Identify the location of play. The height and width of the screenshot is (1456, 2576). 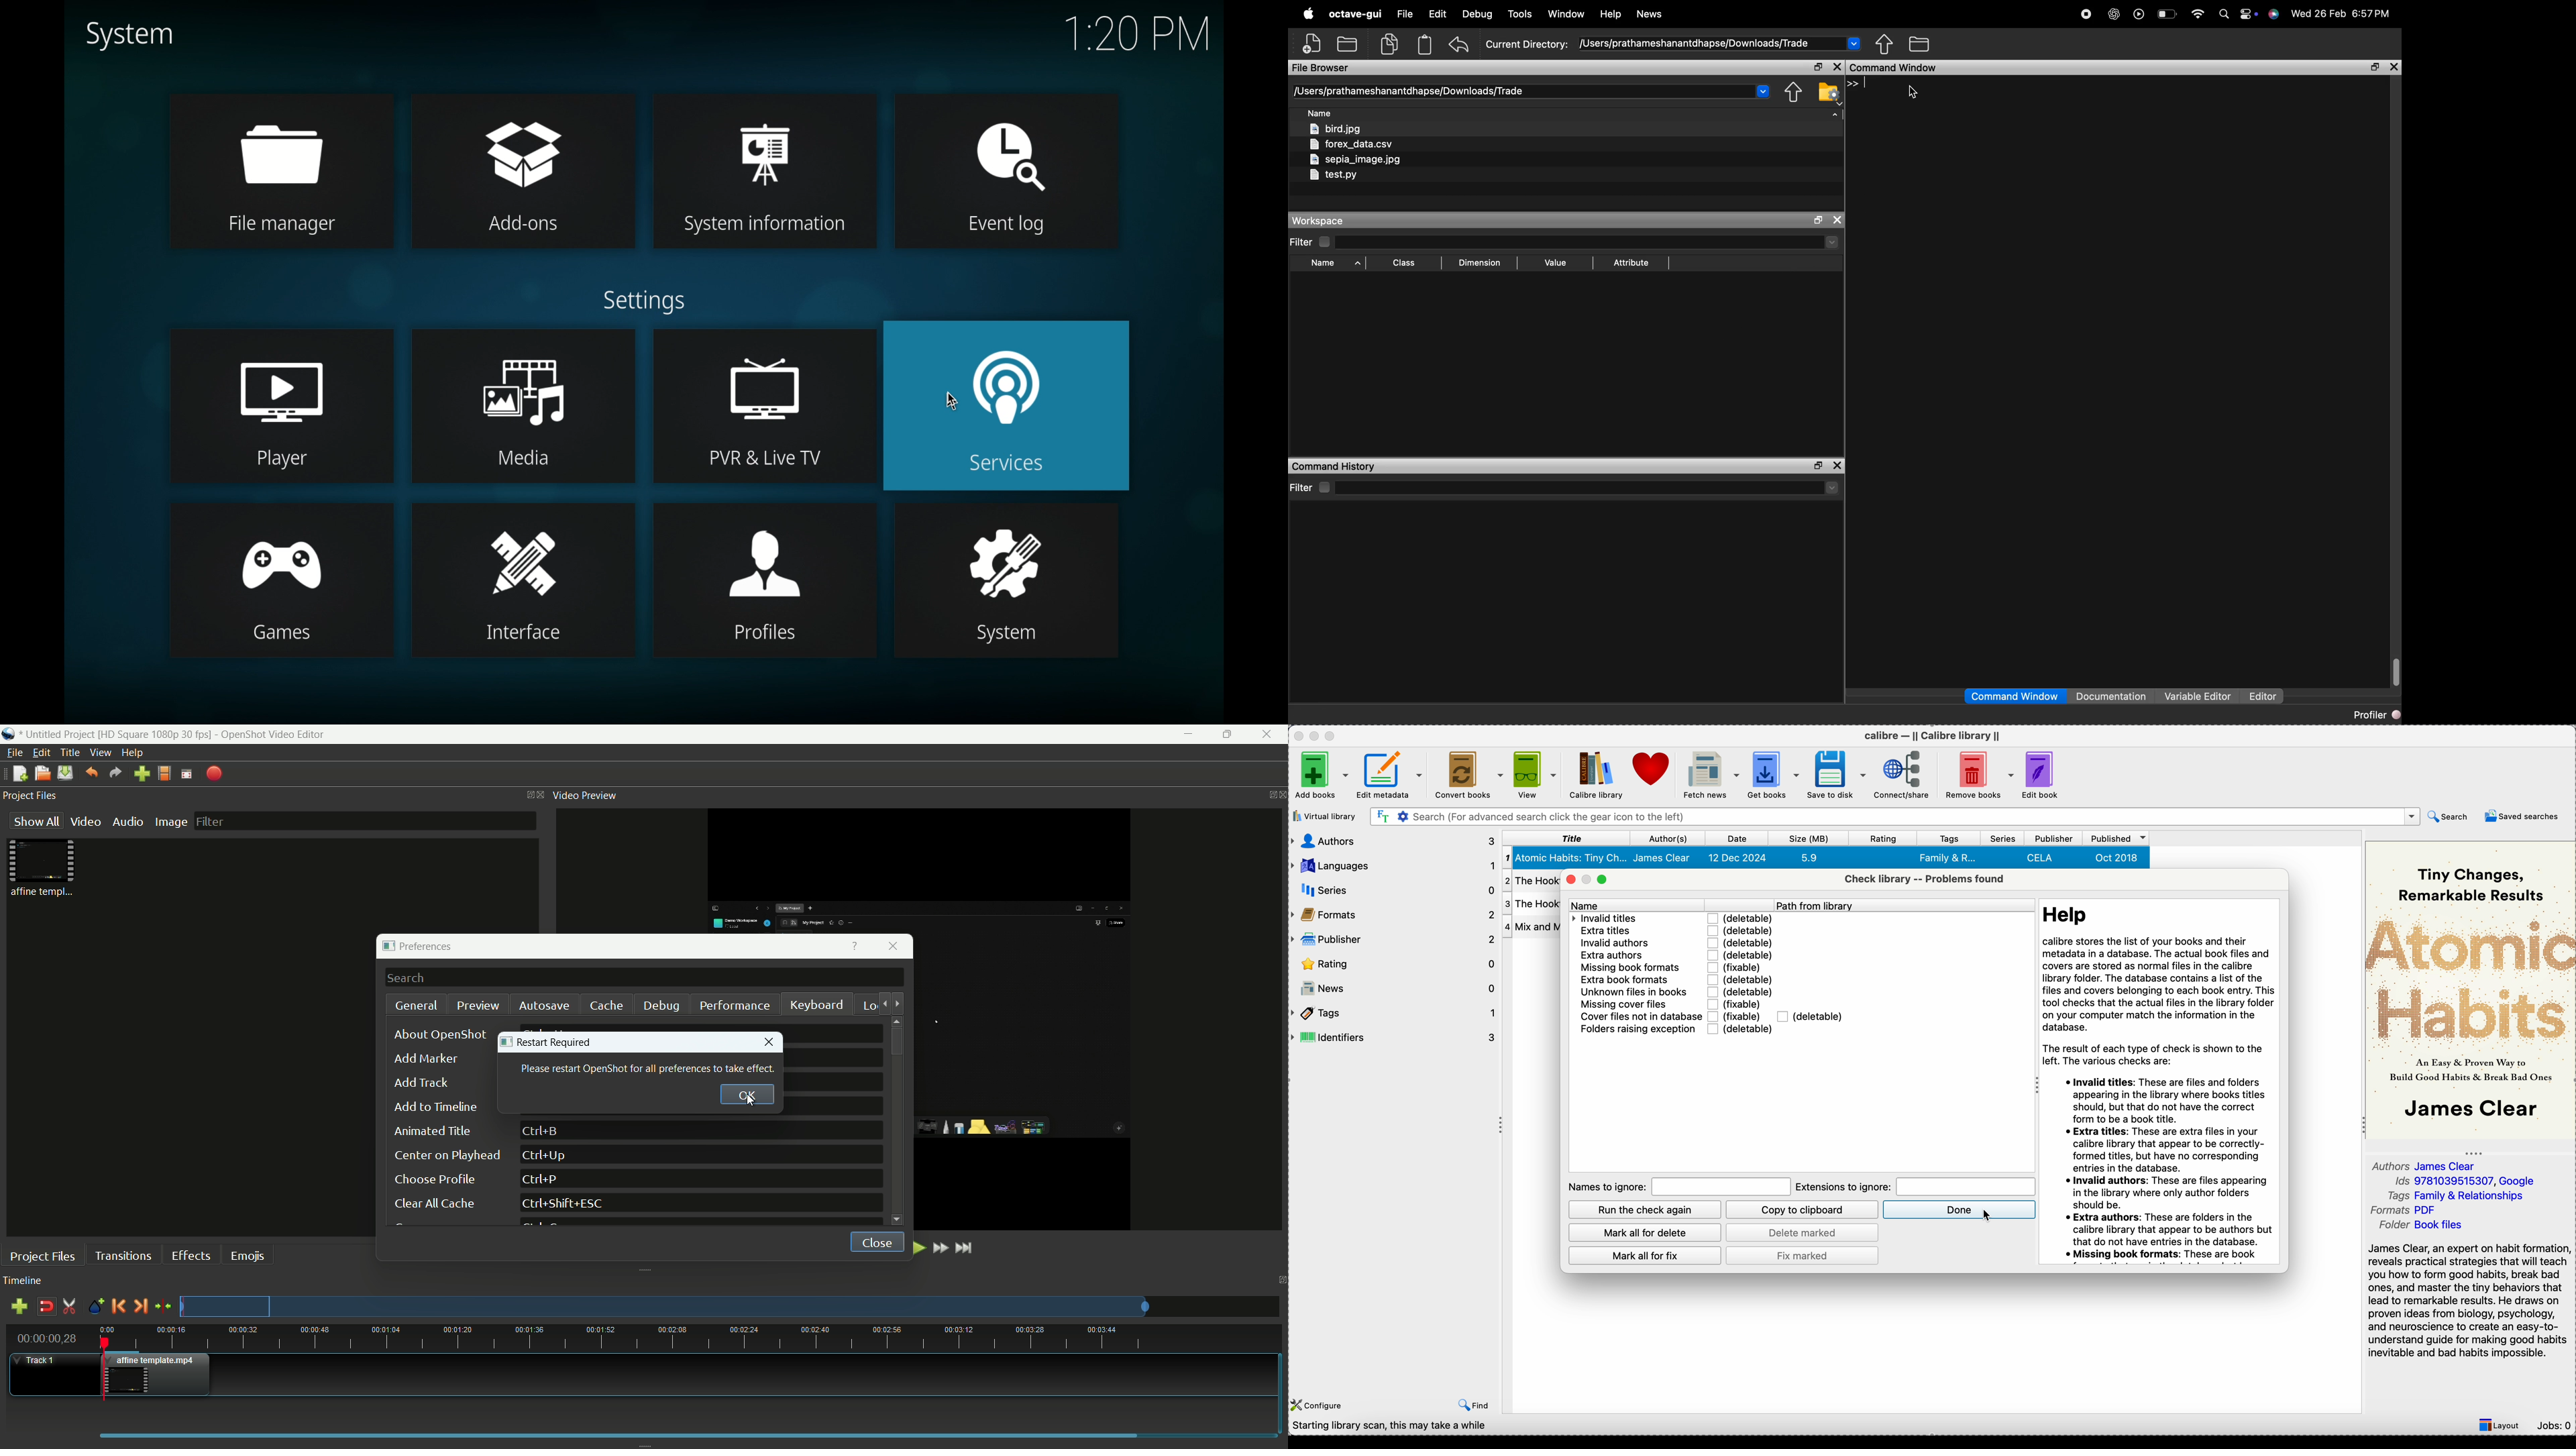
(2141, 14).